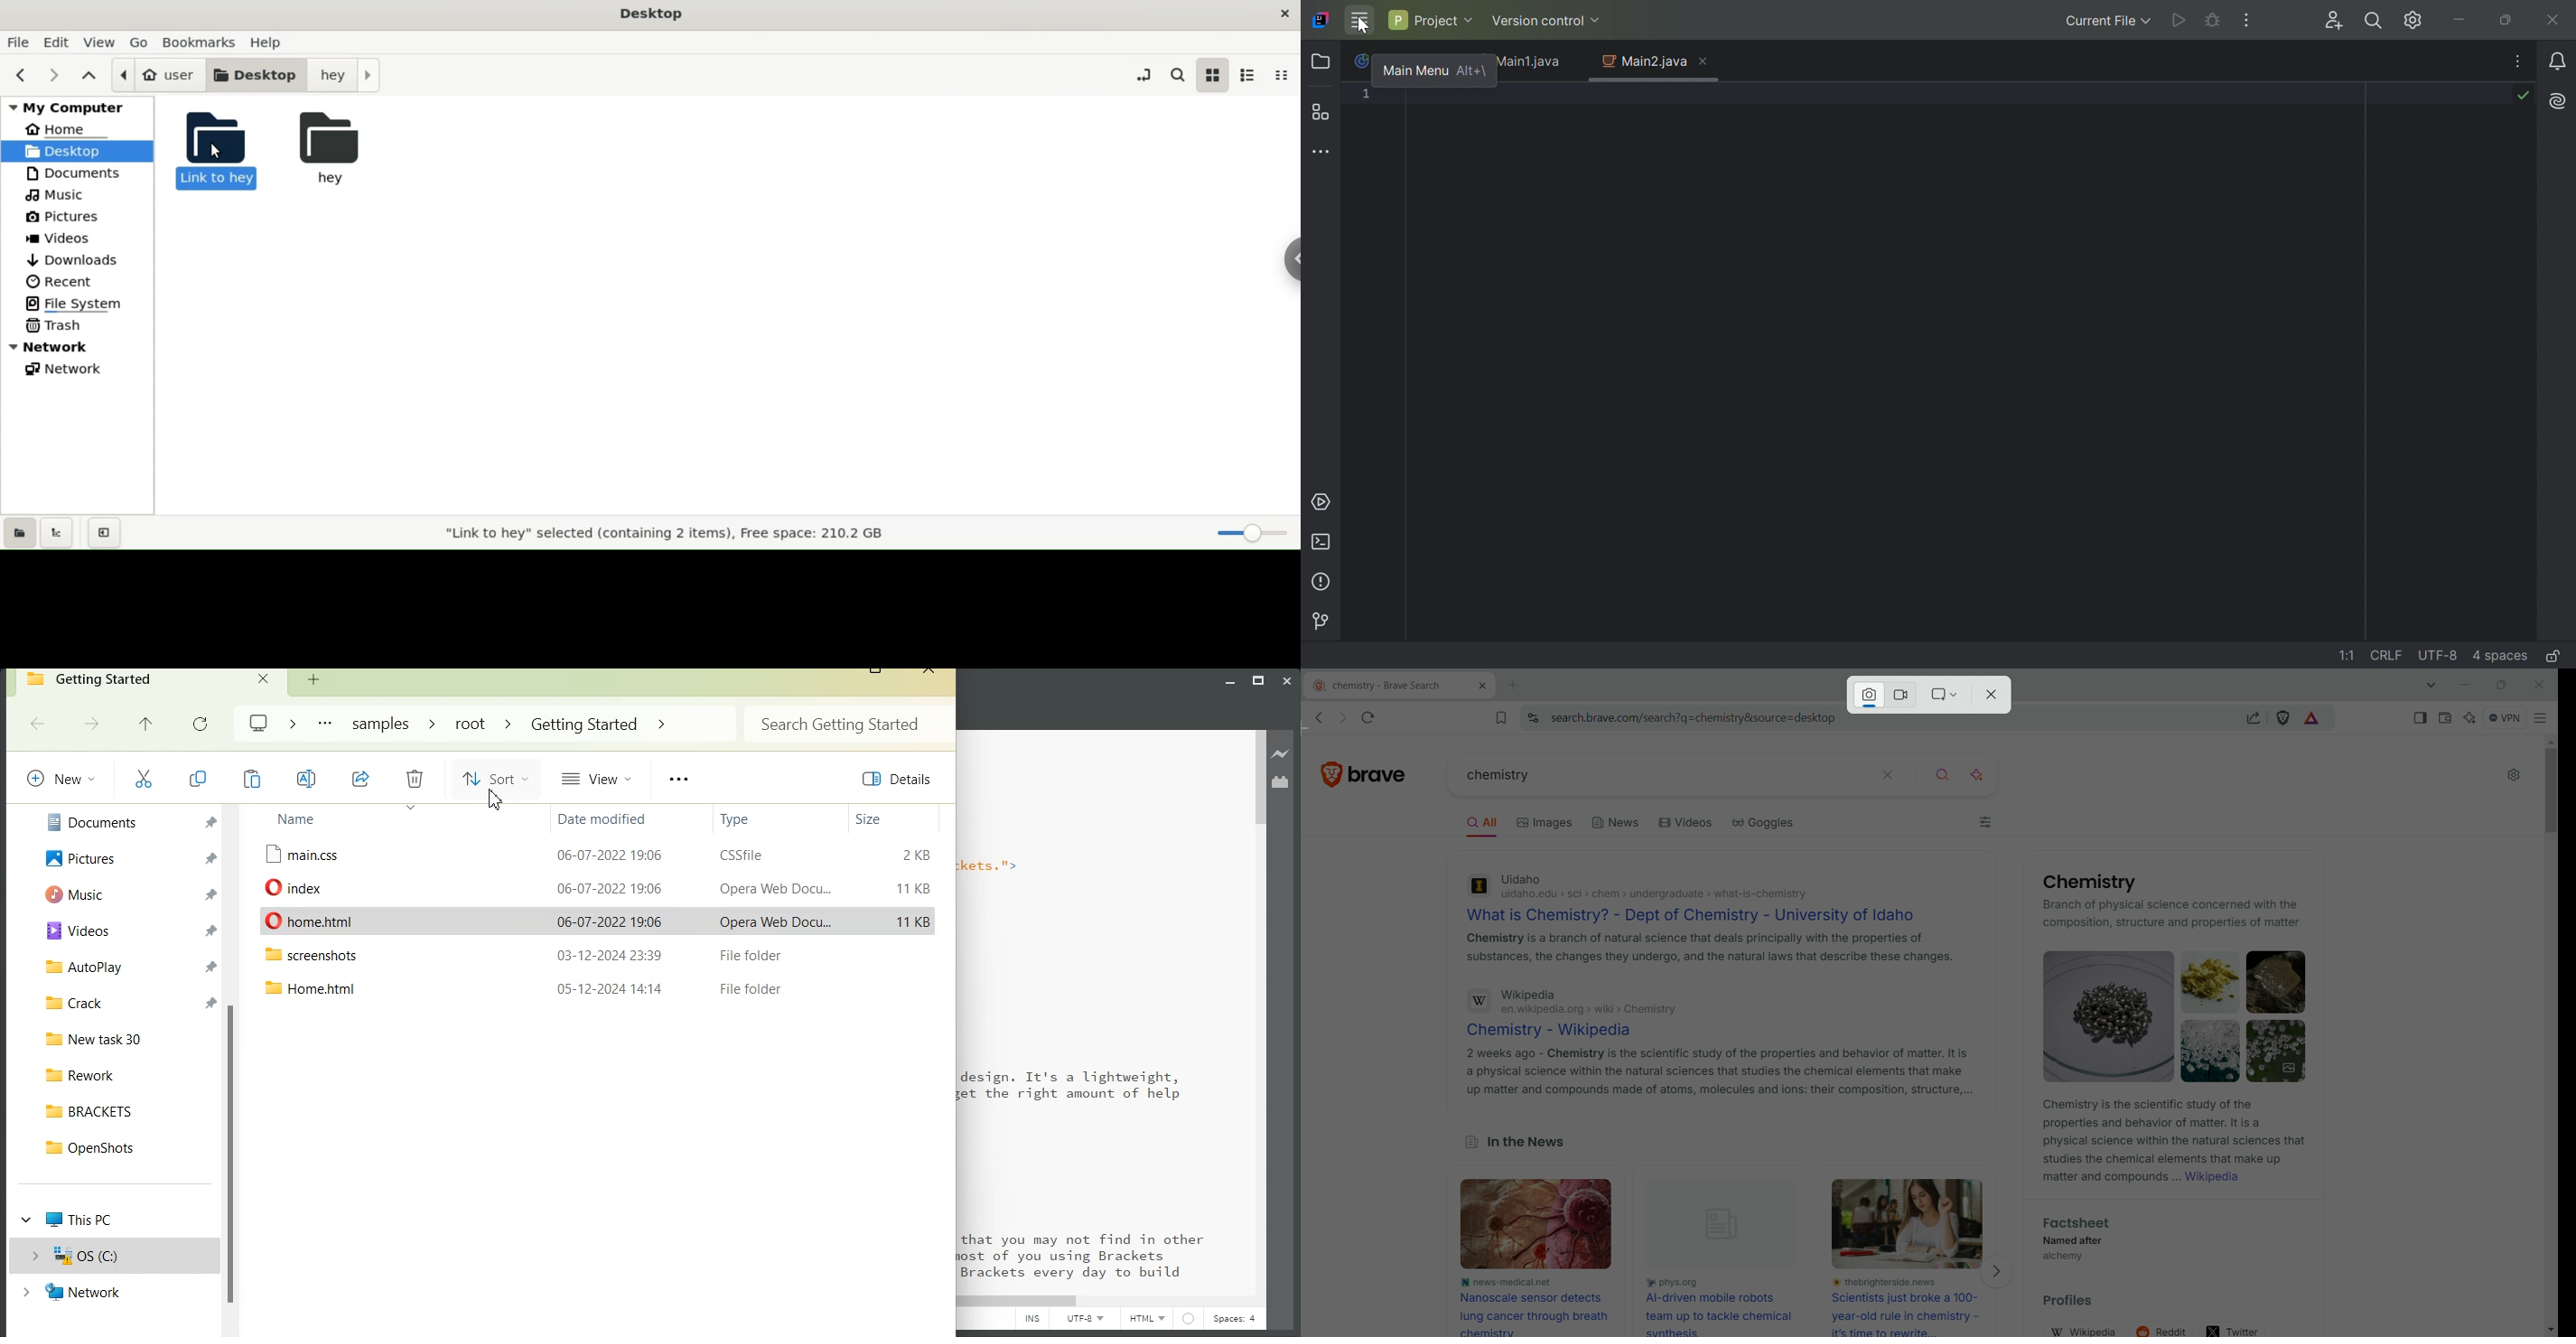 The image size is (2576, 1344). I want to click on search, so click(1945, 773).